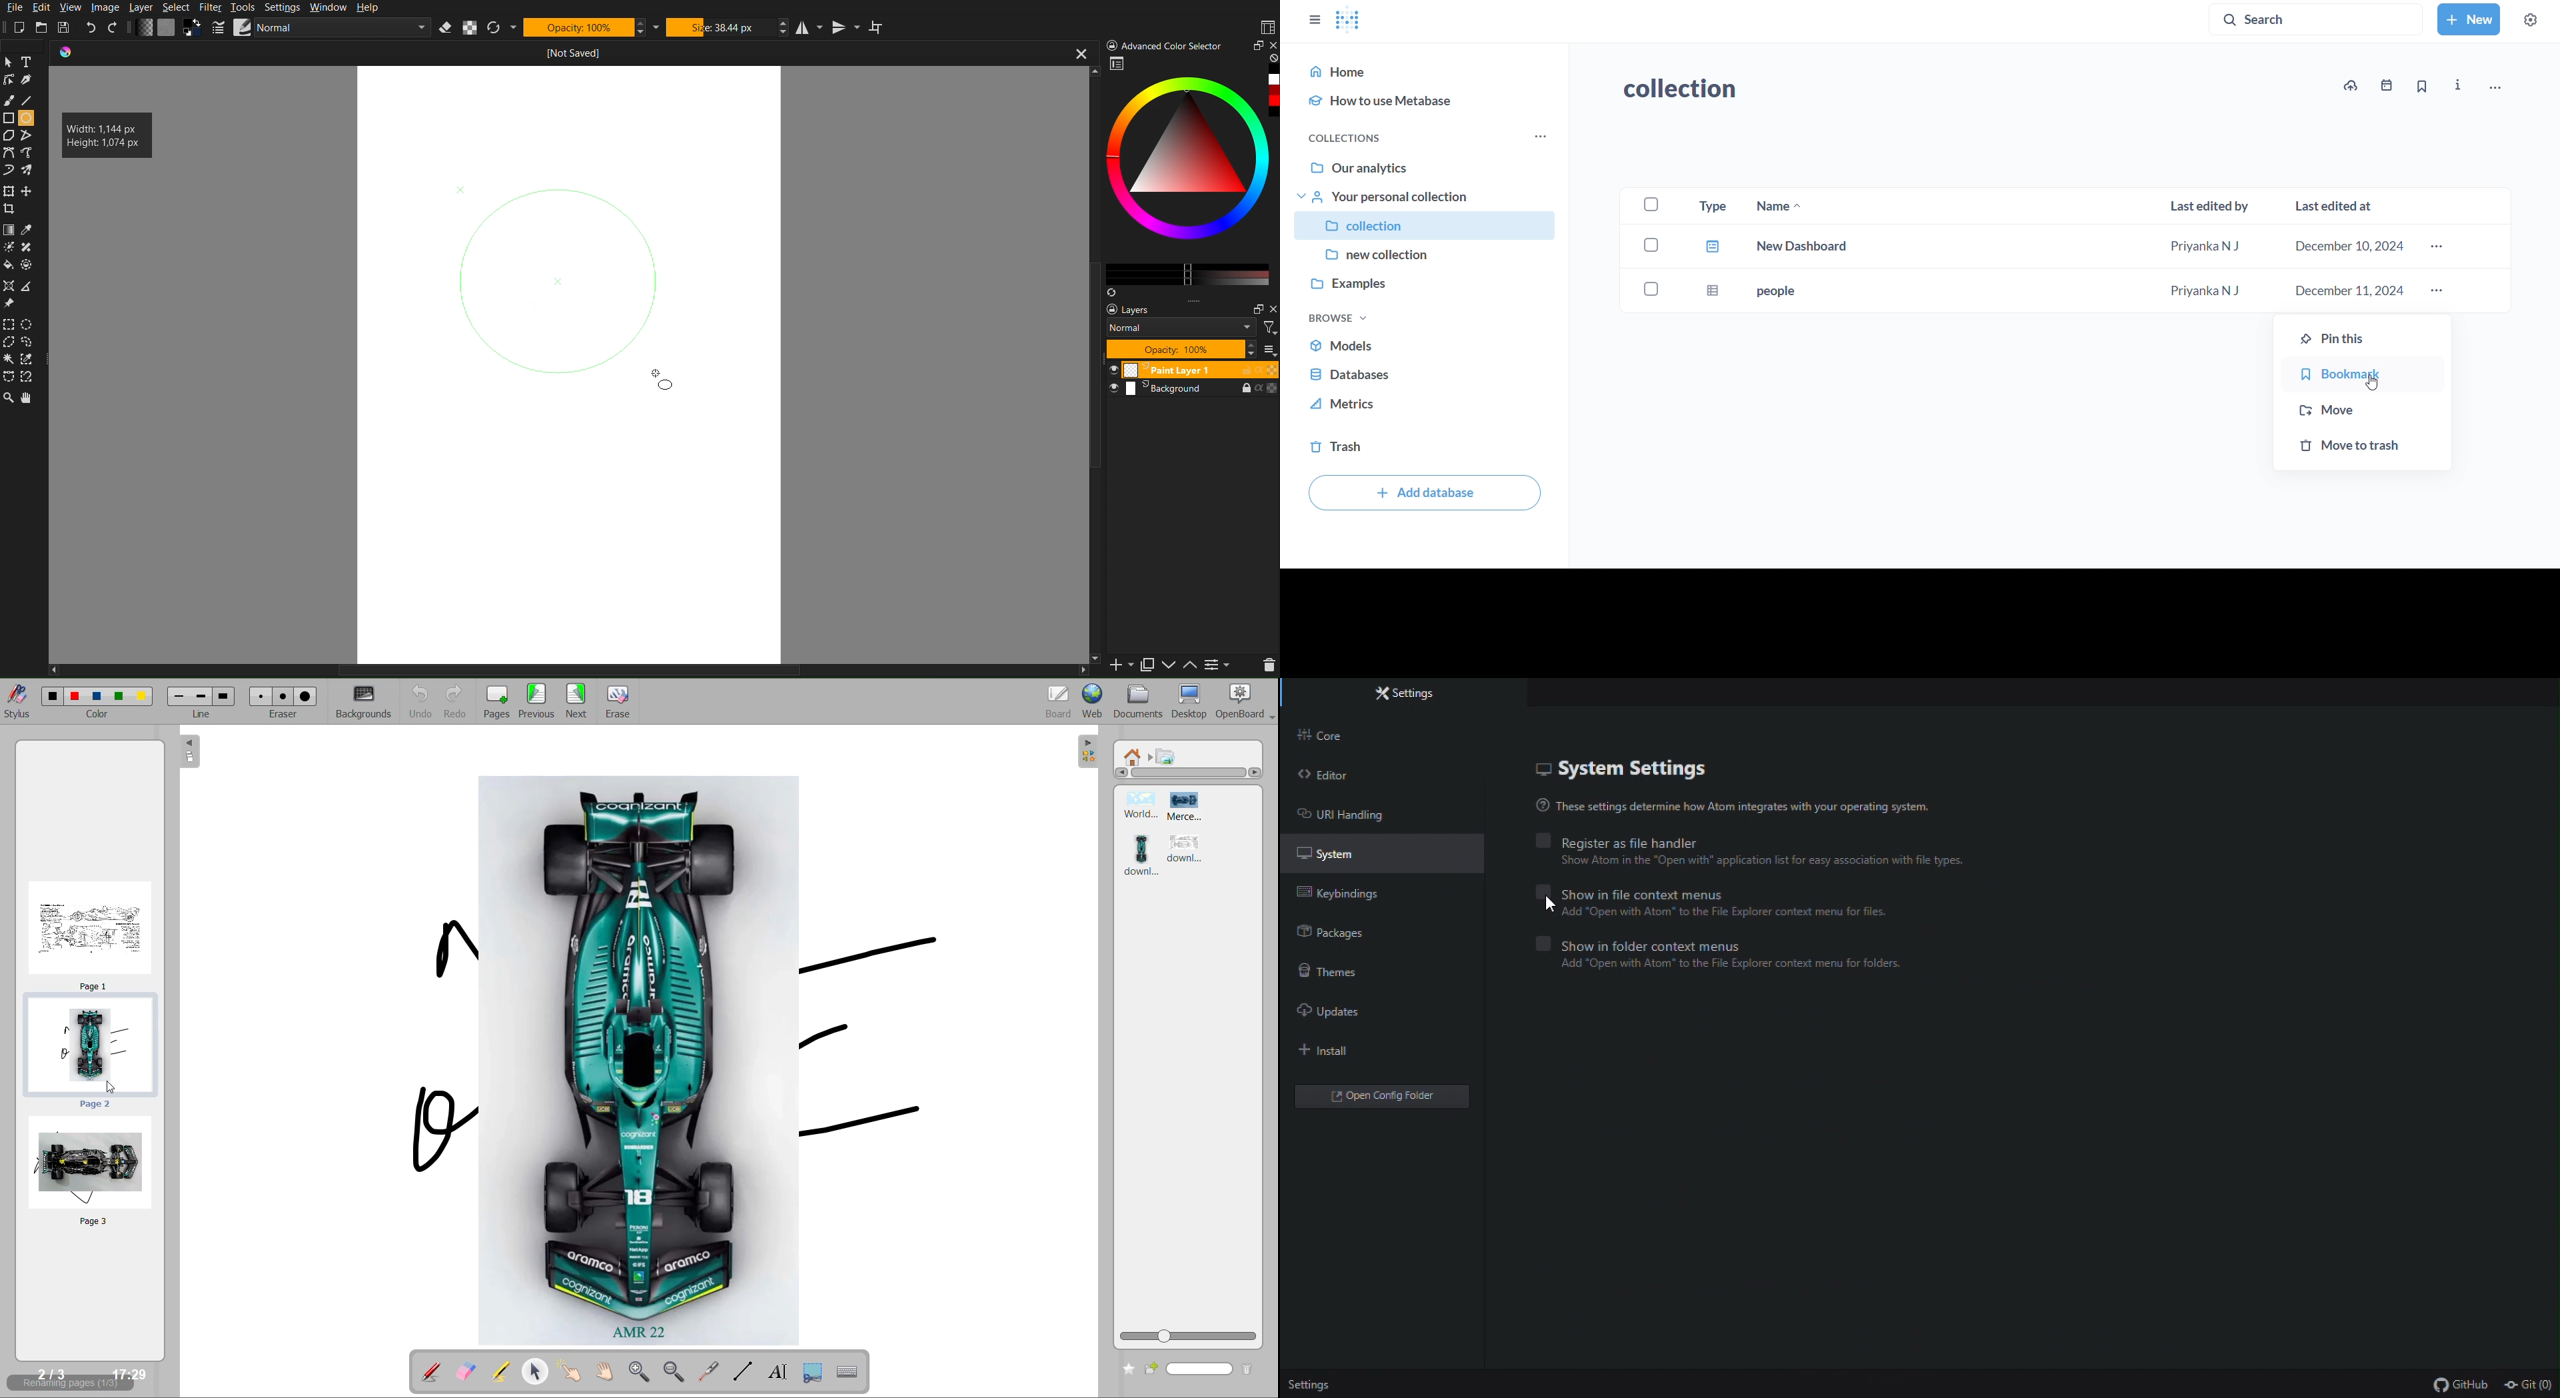 The image size is (2576, 1400). I want to click on Size, so click(718, 27).